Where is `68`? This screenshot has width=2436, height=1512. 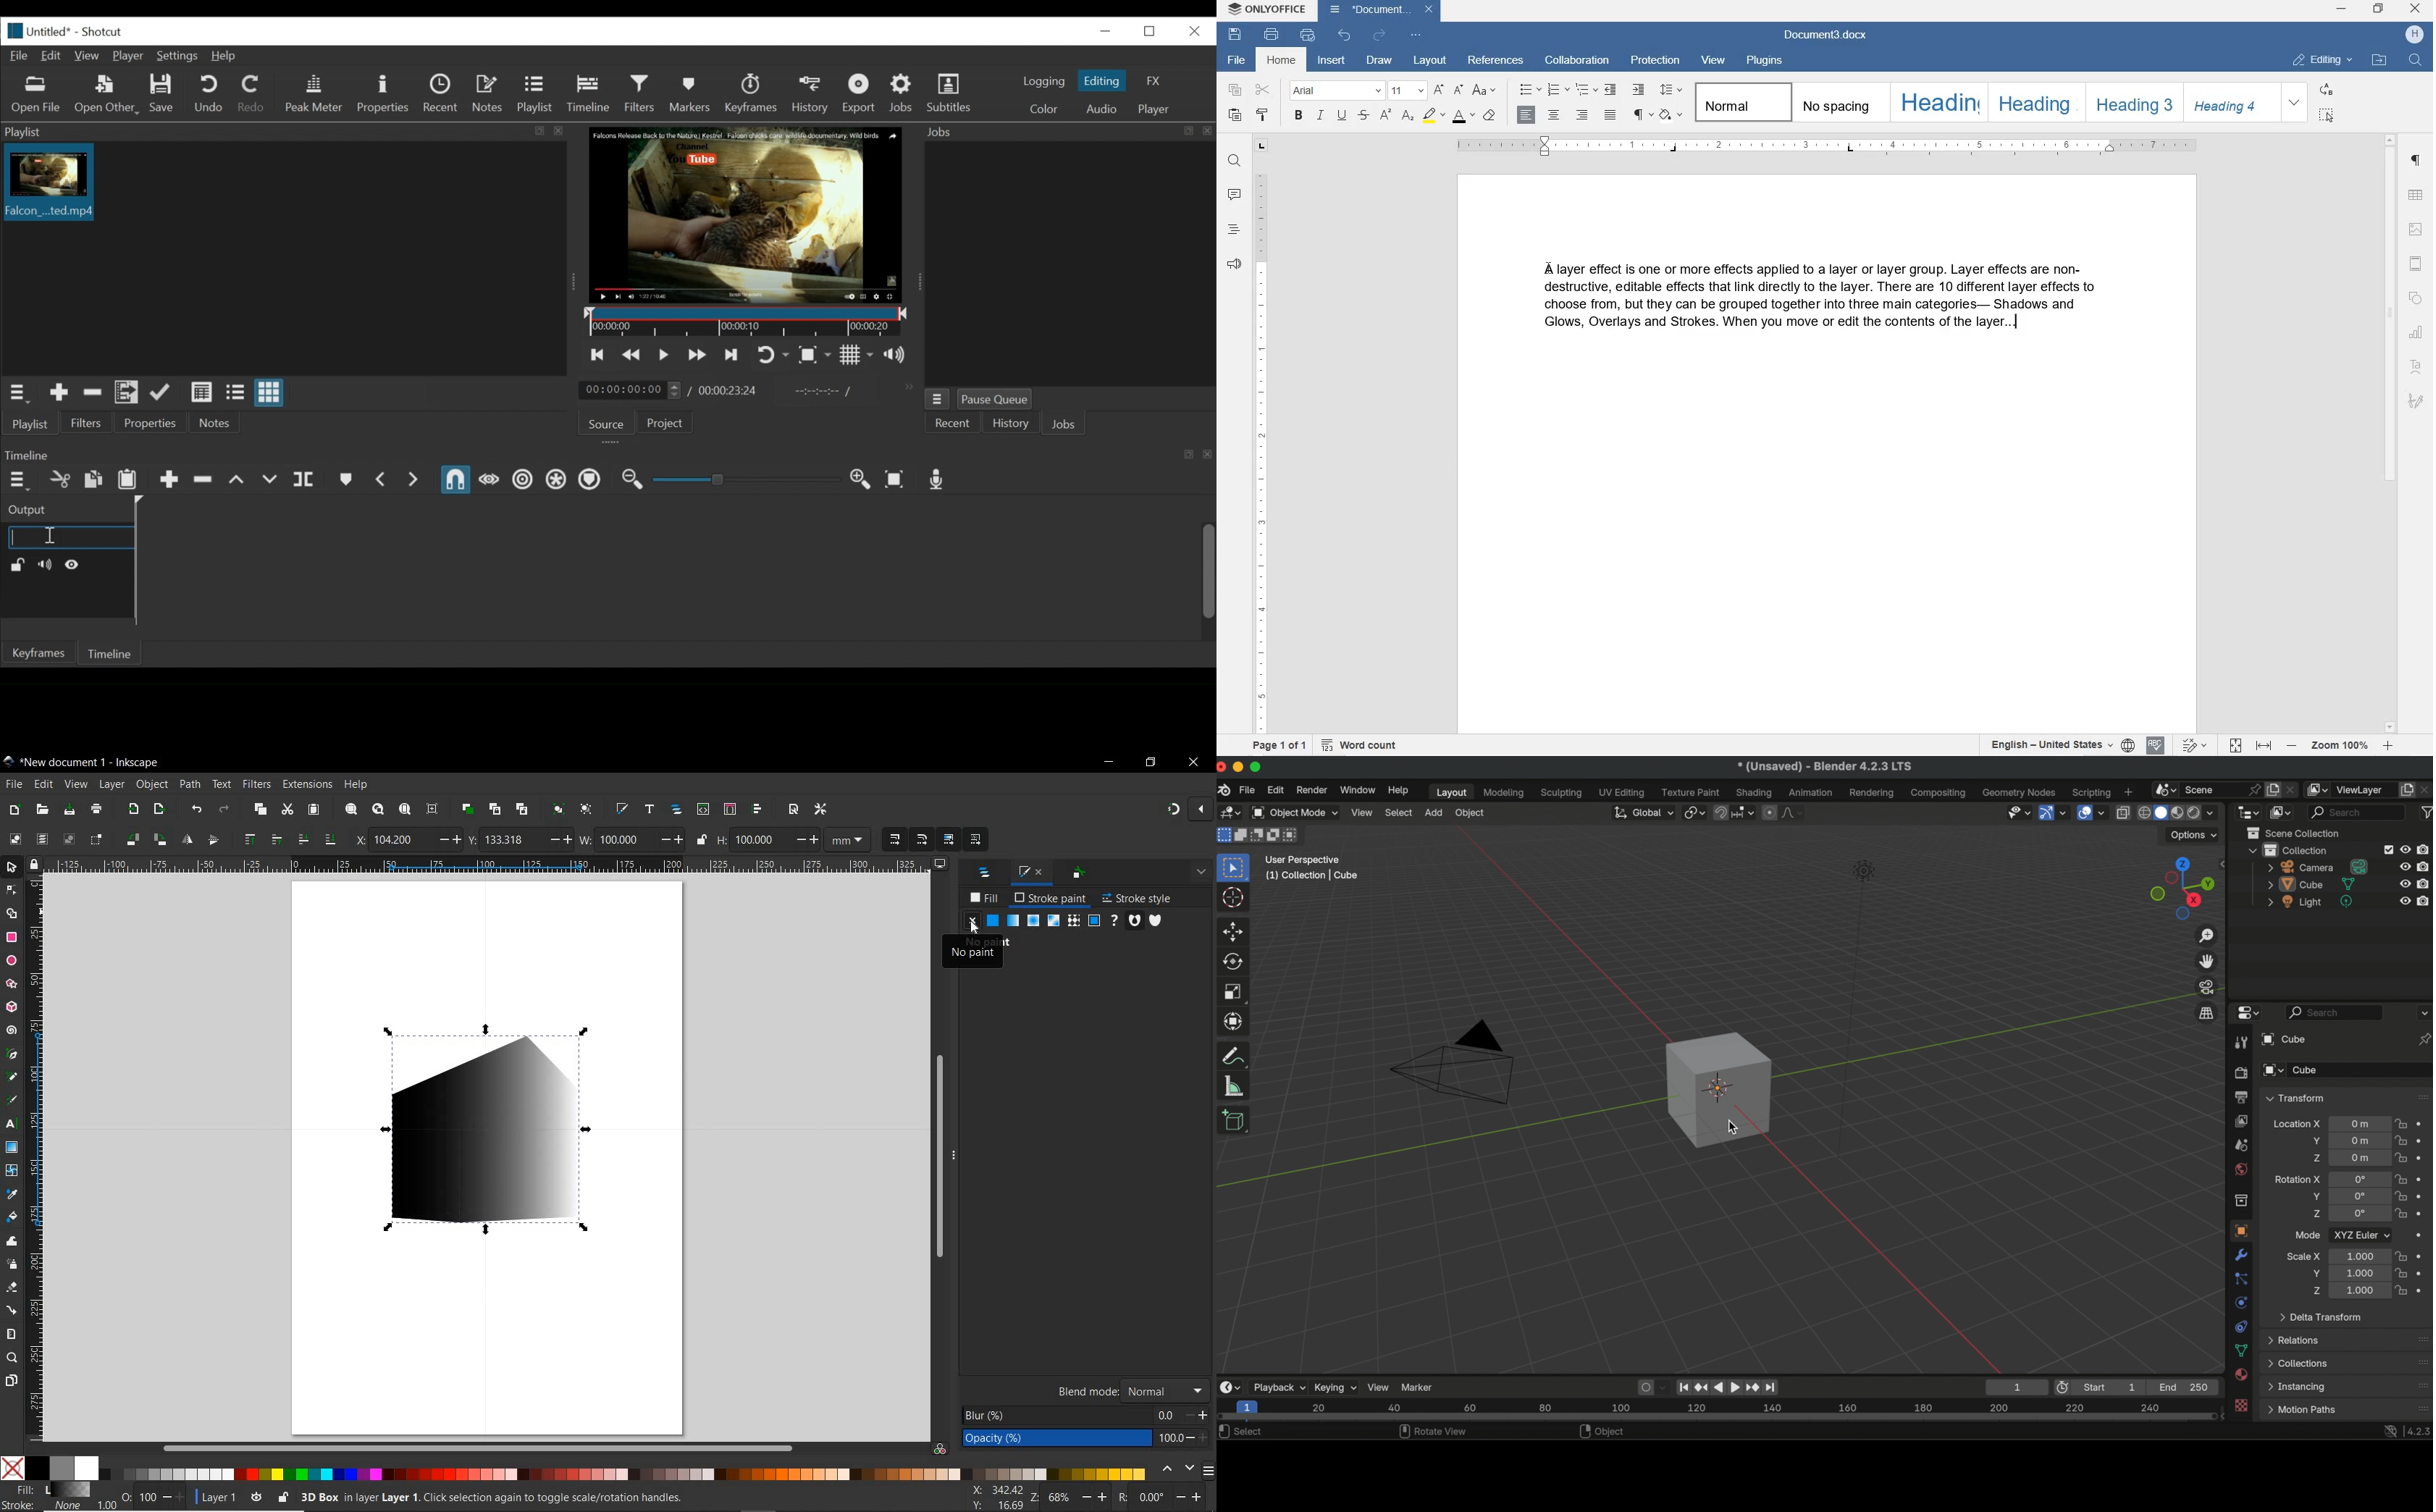 68 is located at coordinates (1061, 1498).